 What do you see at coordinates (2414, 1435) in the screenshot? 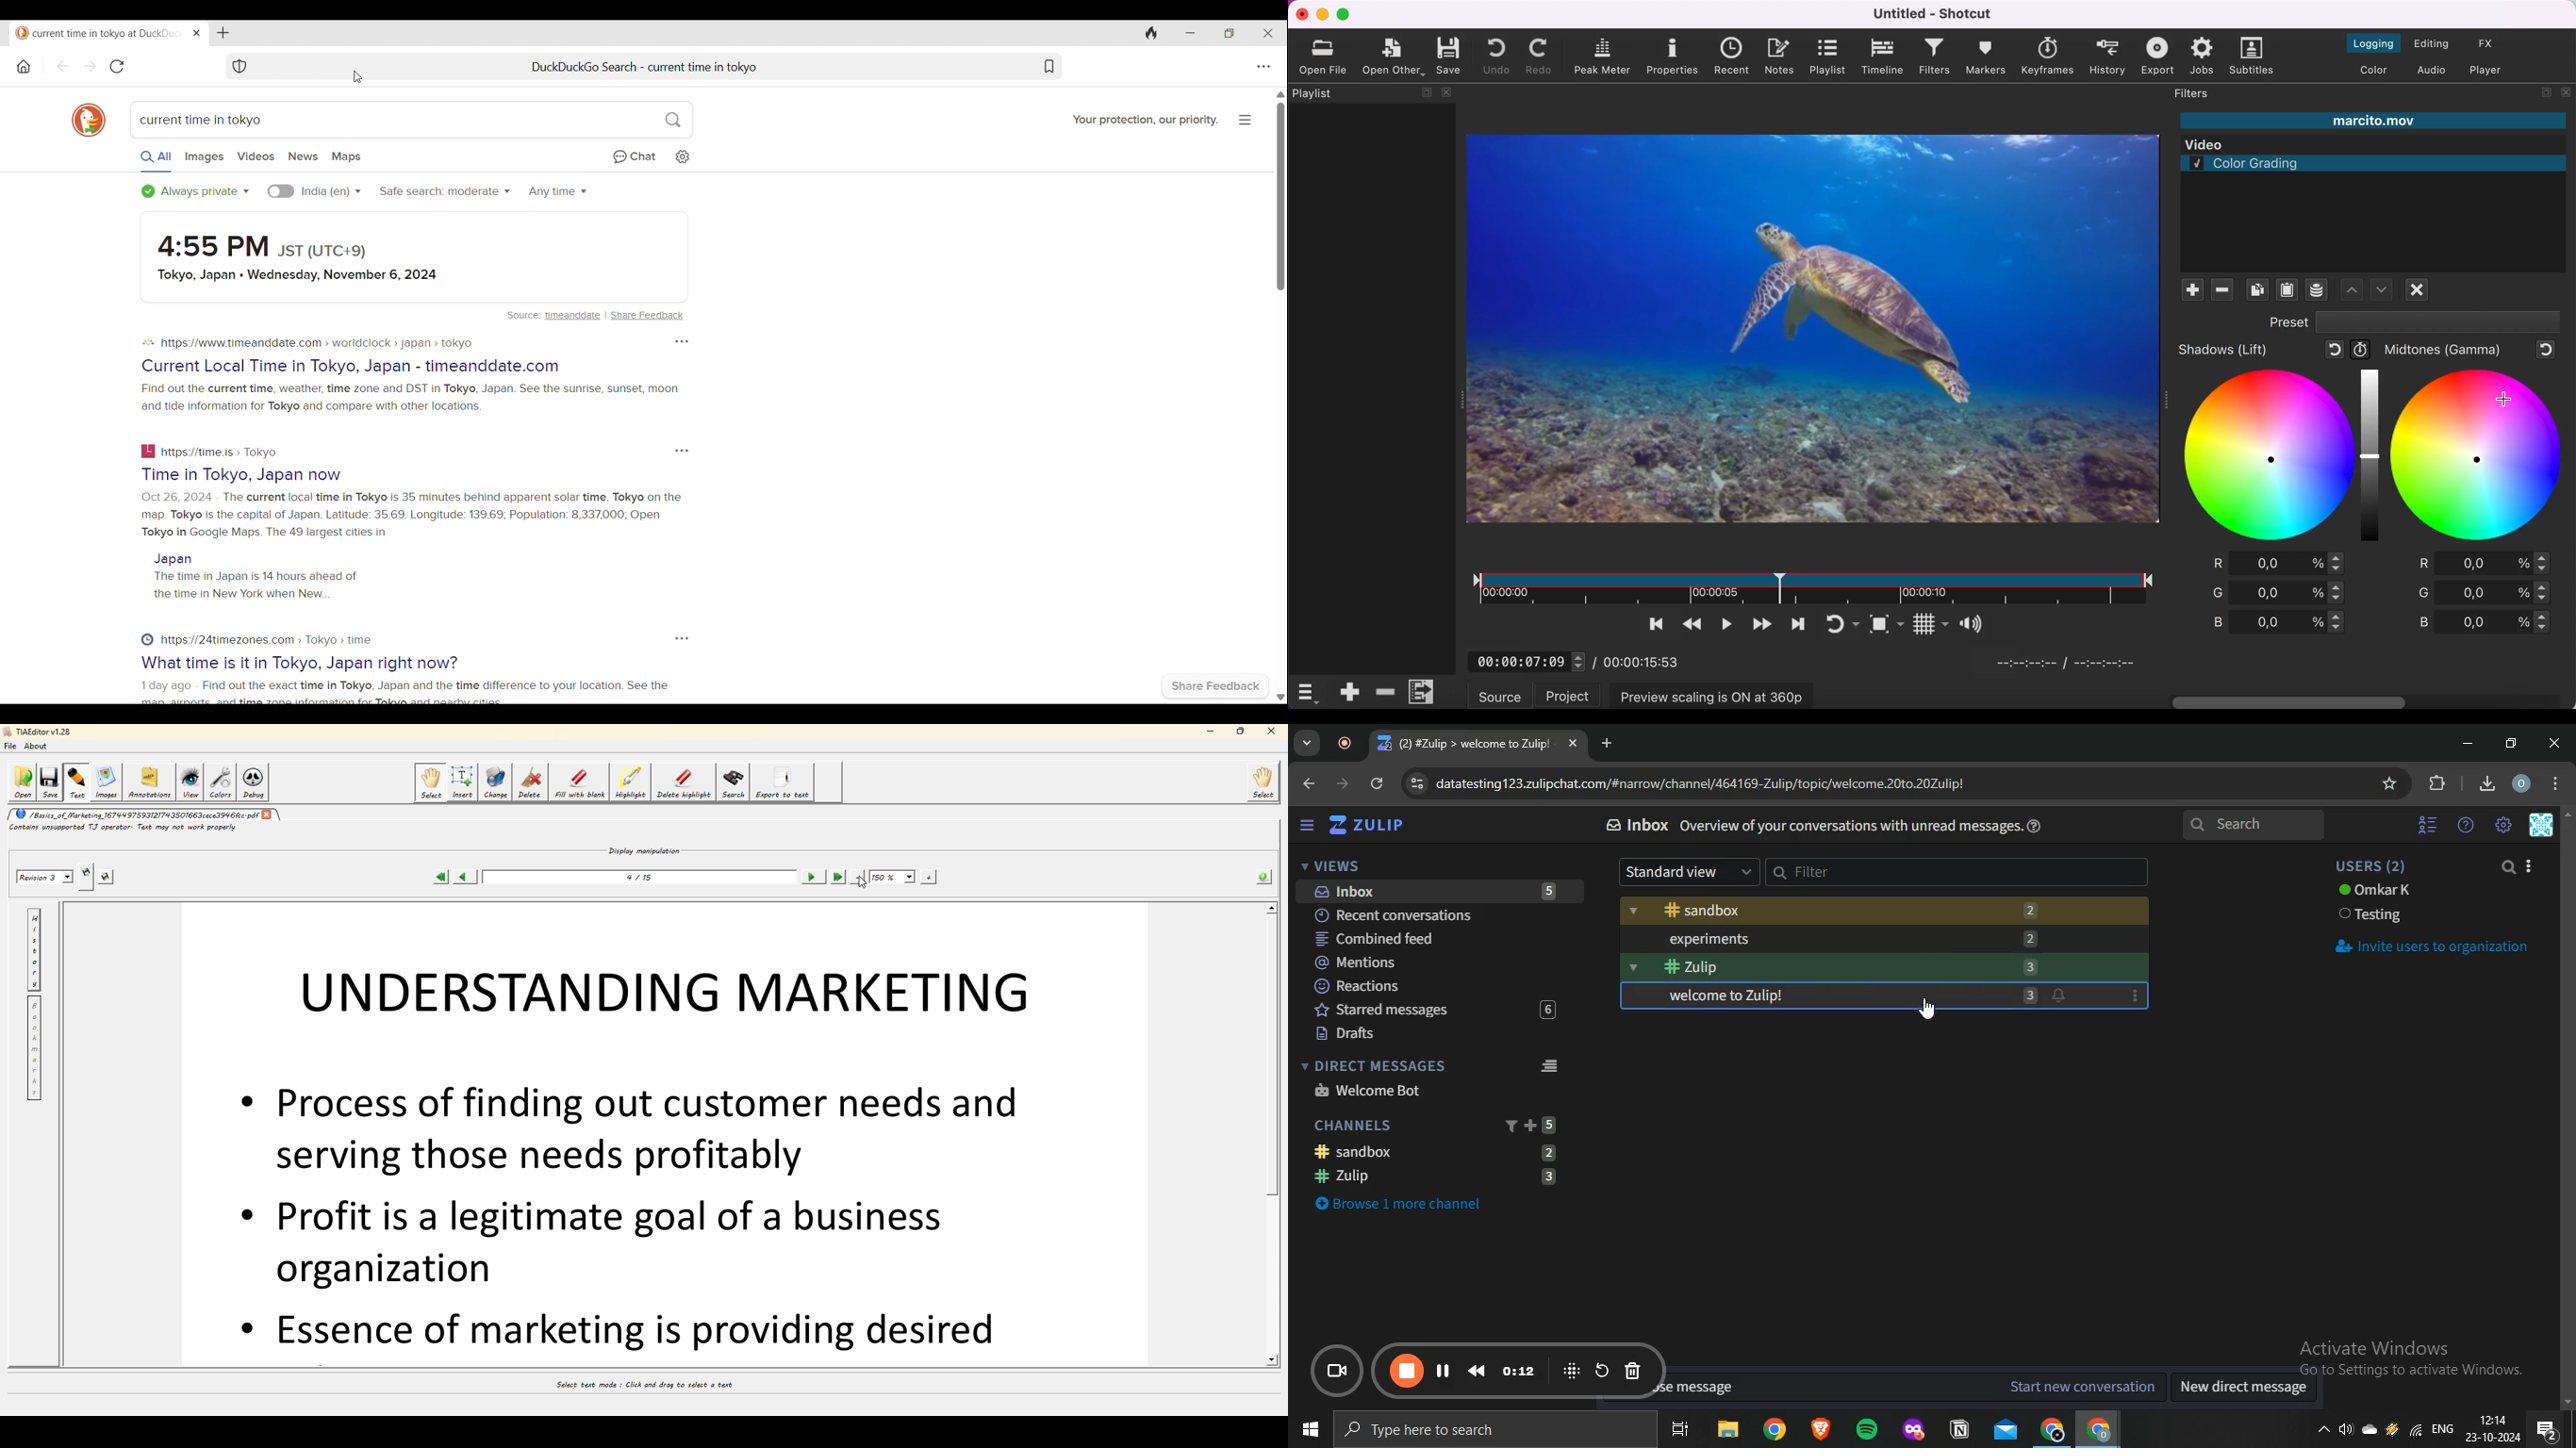
I see `wifi` at bounding box center [2414, 1435].